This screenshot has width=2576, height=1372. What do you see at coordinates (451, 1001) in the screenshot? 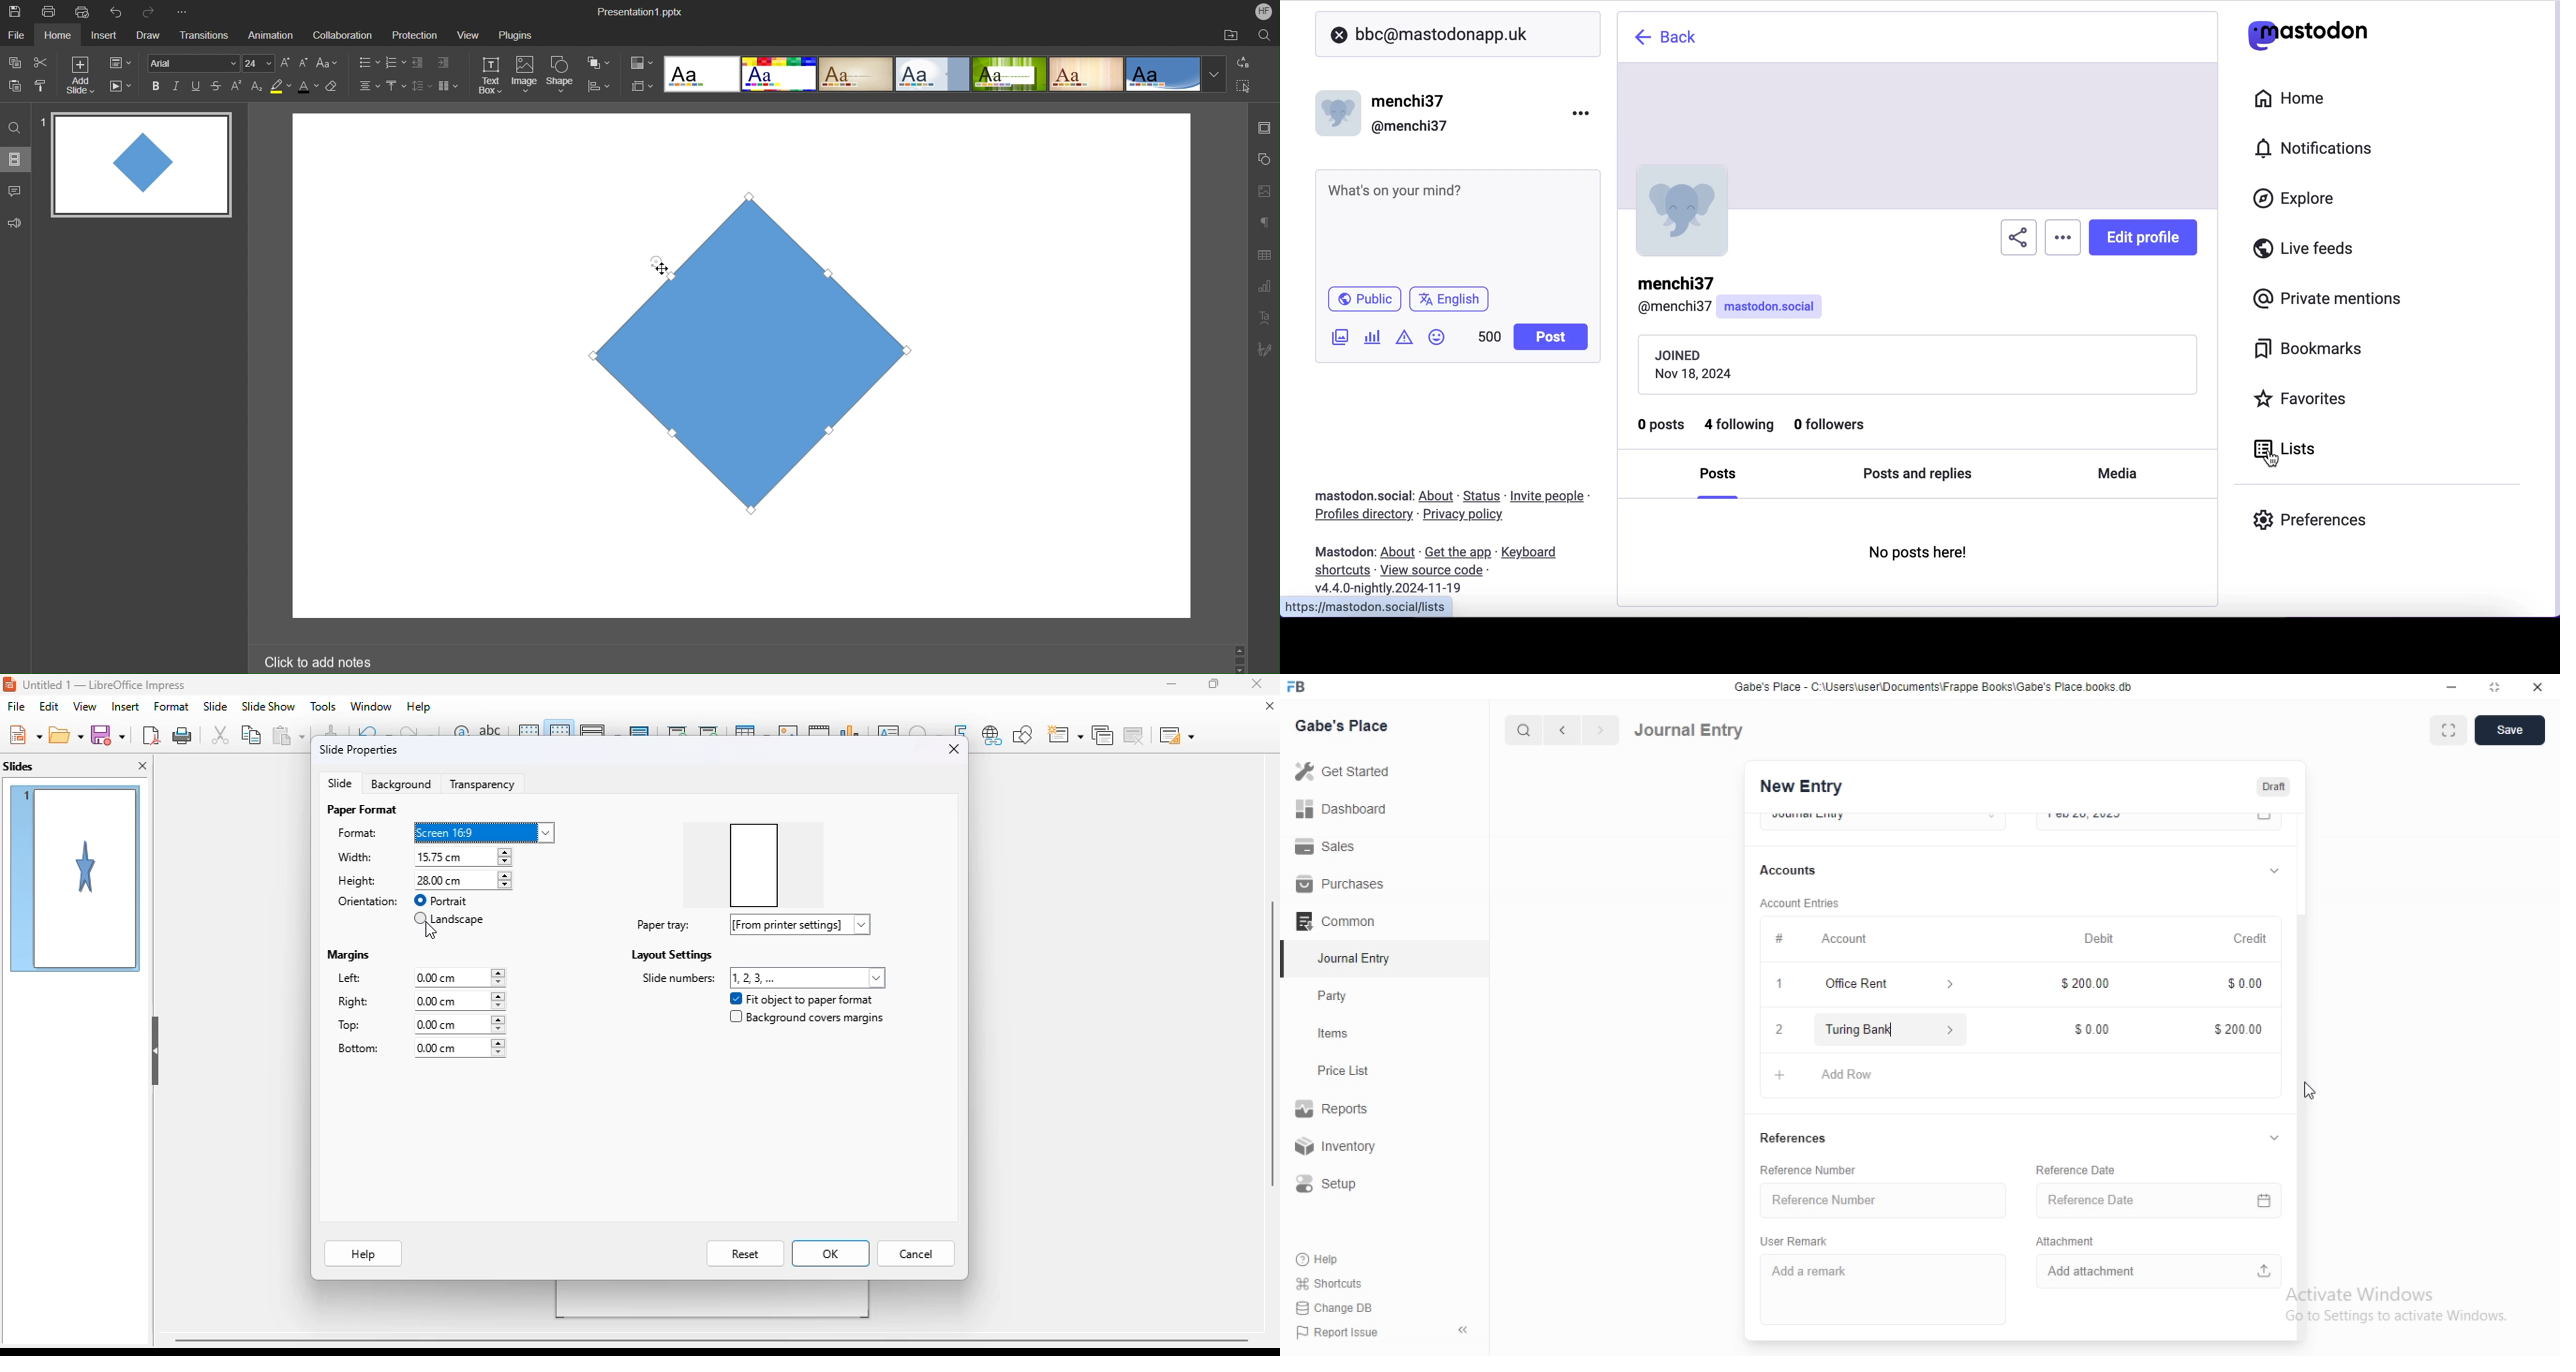
I see `right: 0.00 cm` at bounding box center [451, 1001].